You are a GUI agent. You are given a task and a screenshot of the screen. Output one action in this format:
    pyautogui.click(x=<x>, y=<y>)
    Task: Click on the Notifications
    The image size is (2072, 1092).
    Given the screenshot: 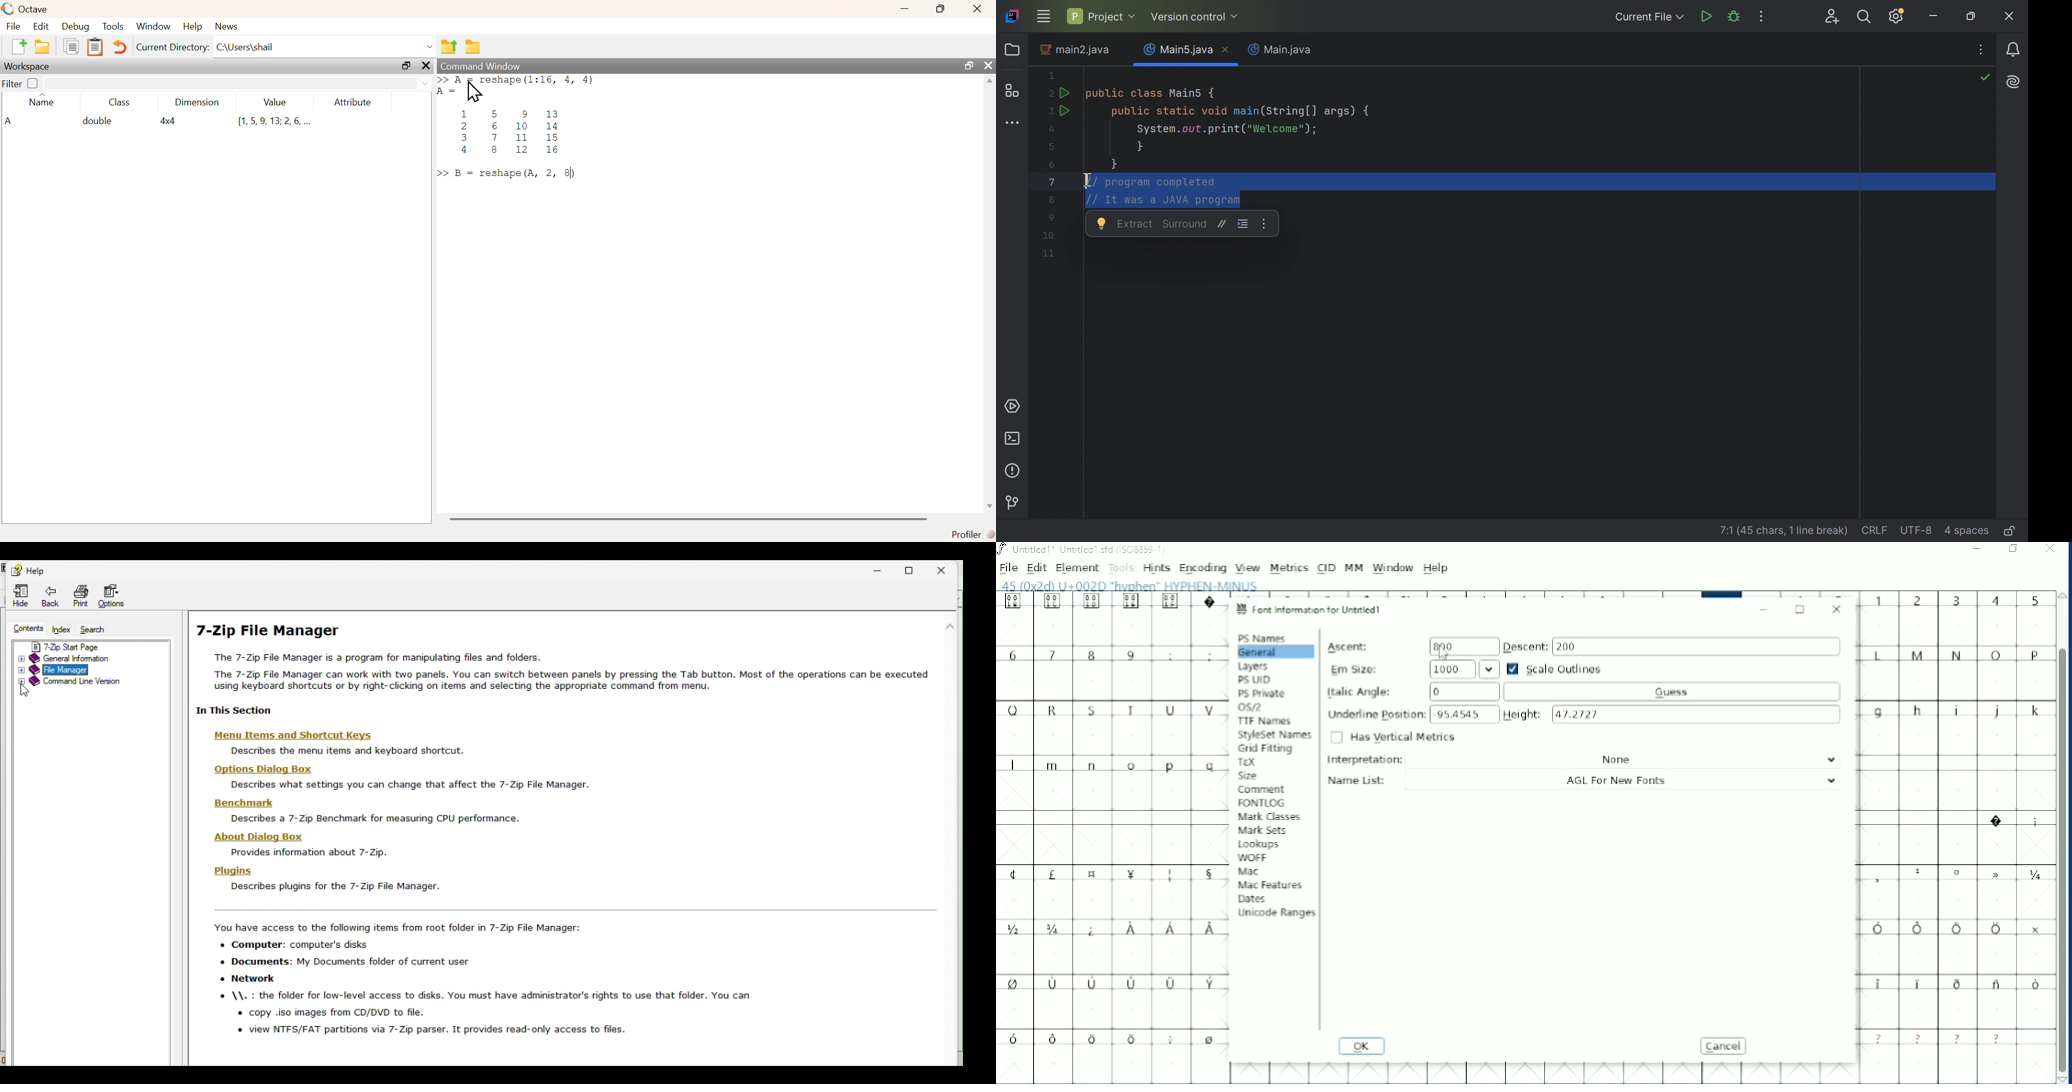 What is the action you would take?
    pyautogui.click(x=2012, y=48)
    